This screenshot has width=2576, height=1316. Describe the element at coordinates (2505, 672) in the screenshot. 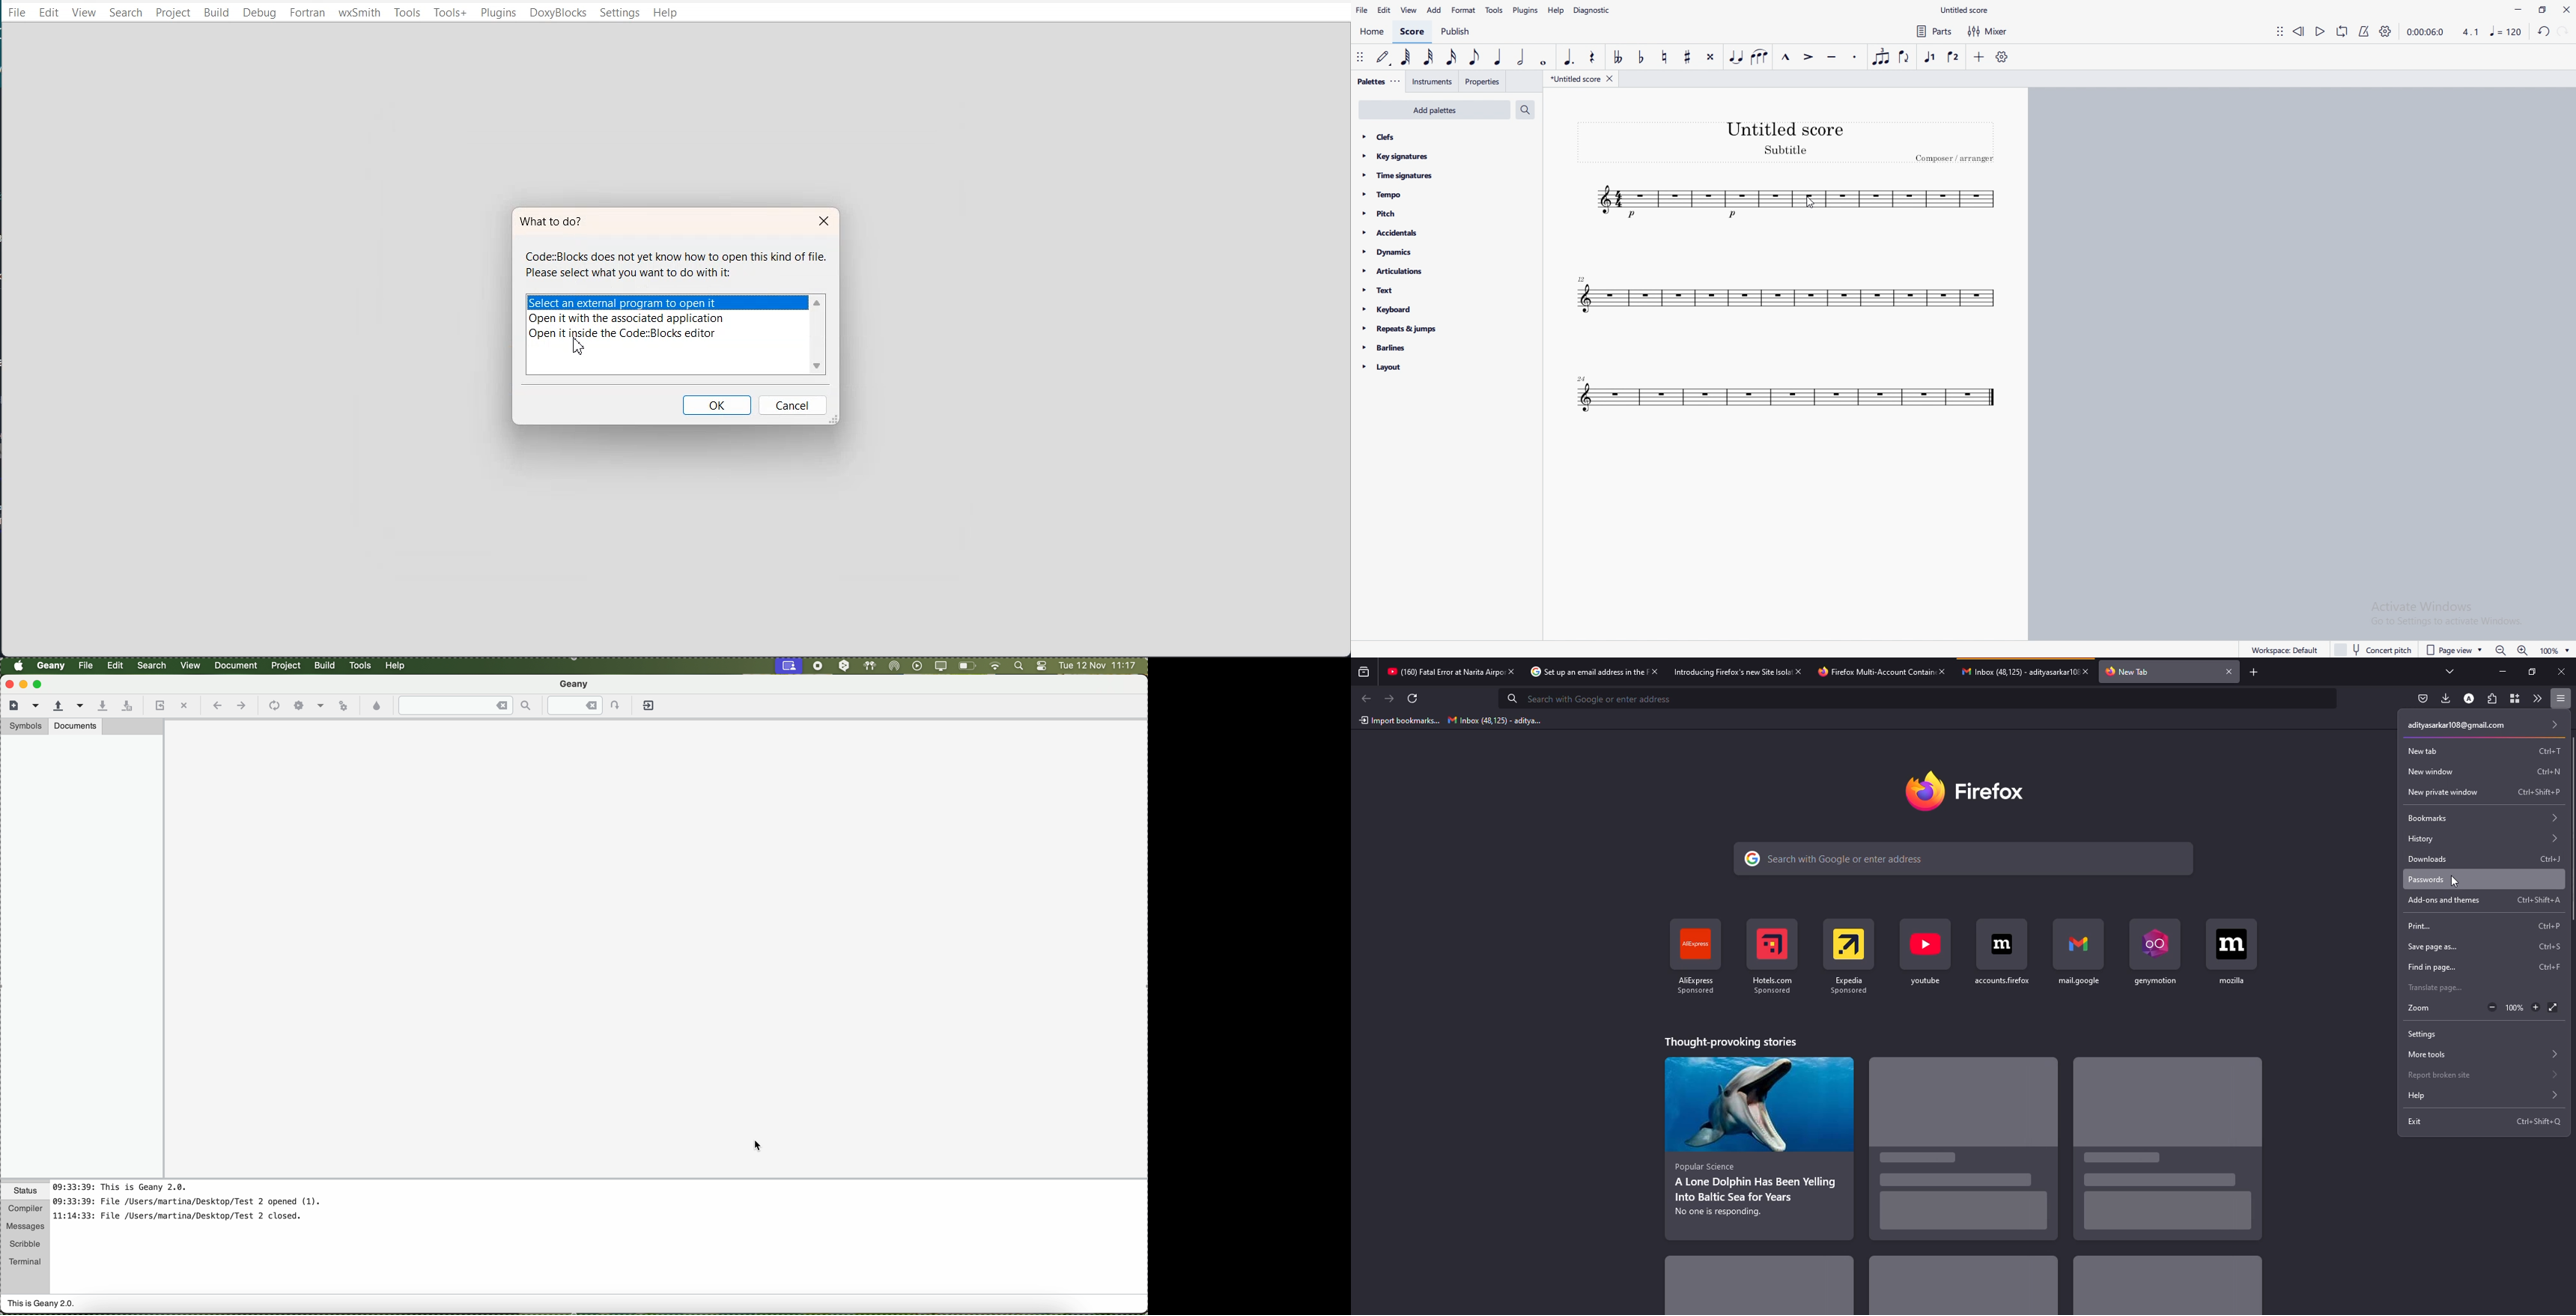

I see `minimize` at that location.